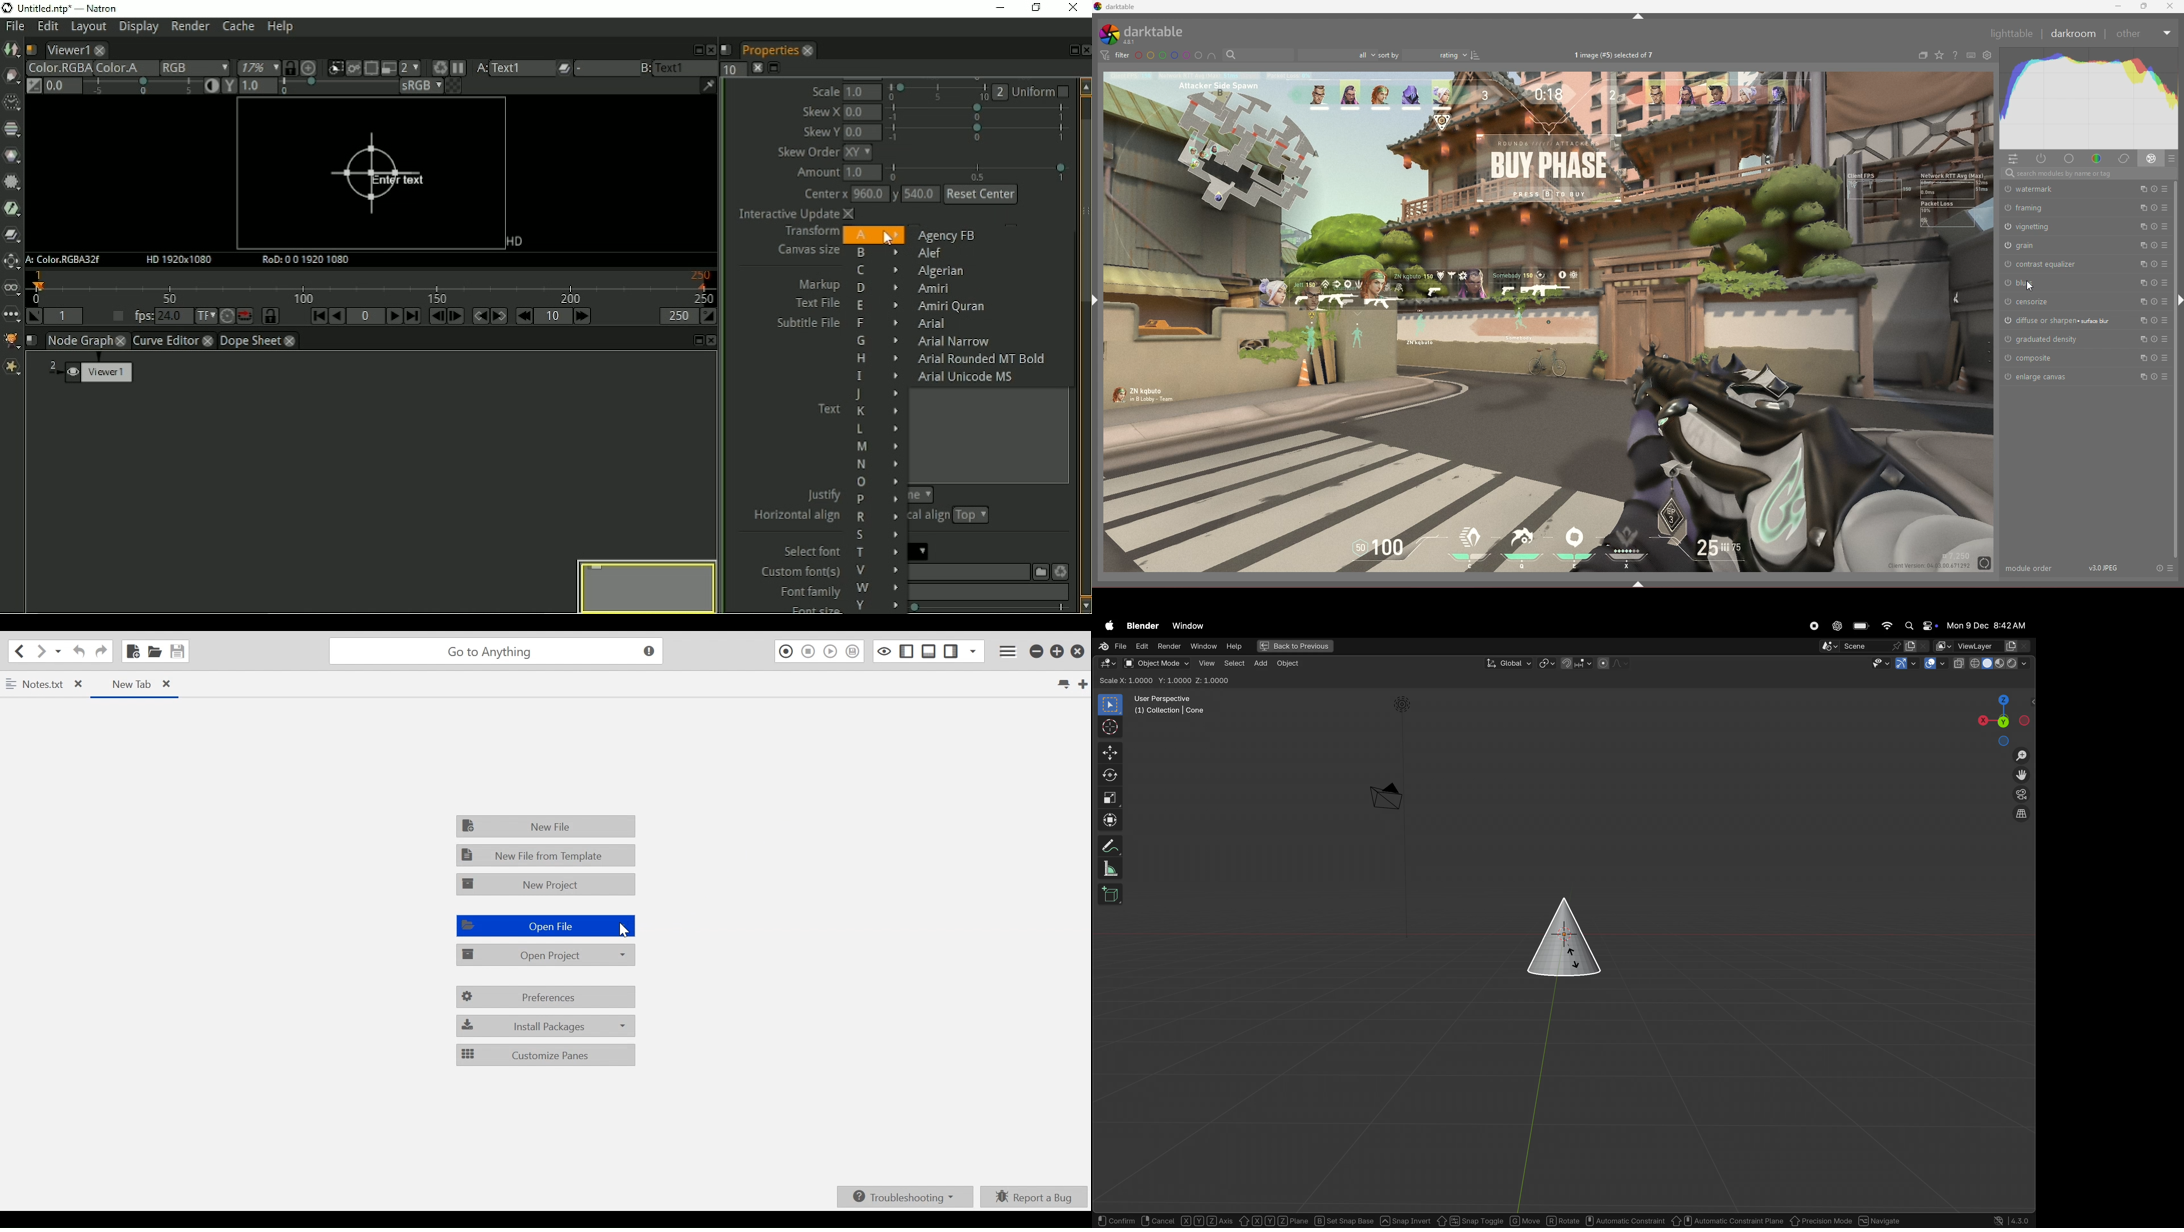 The image size is (2184, 1232). What do you see at coordinates (1815, 626) in the screenshot?
I see `record` at bounding box center [1815, 626].